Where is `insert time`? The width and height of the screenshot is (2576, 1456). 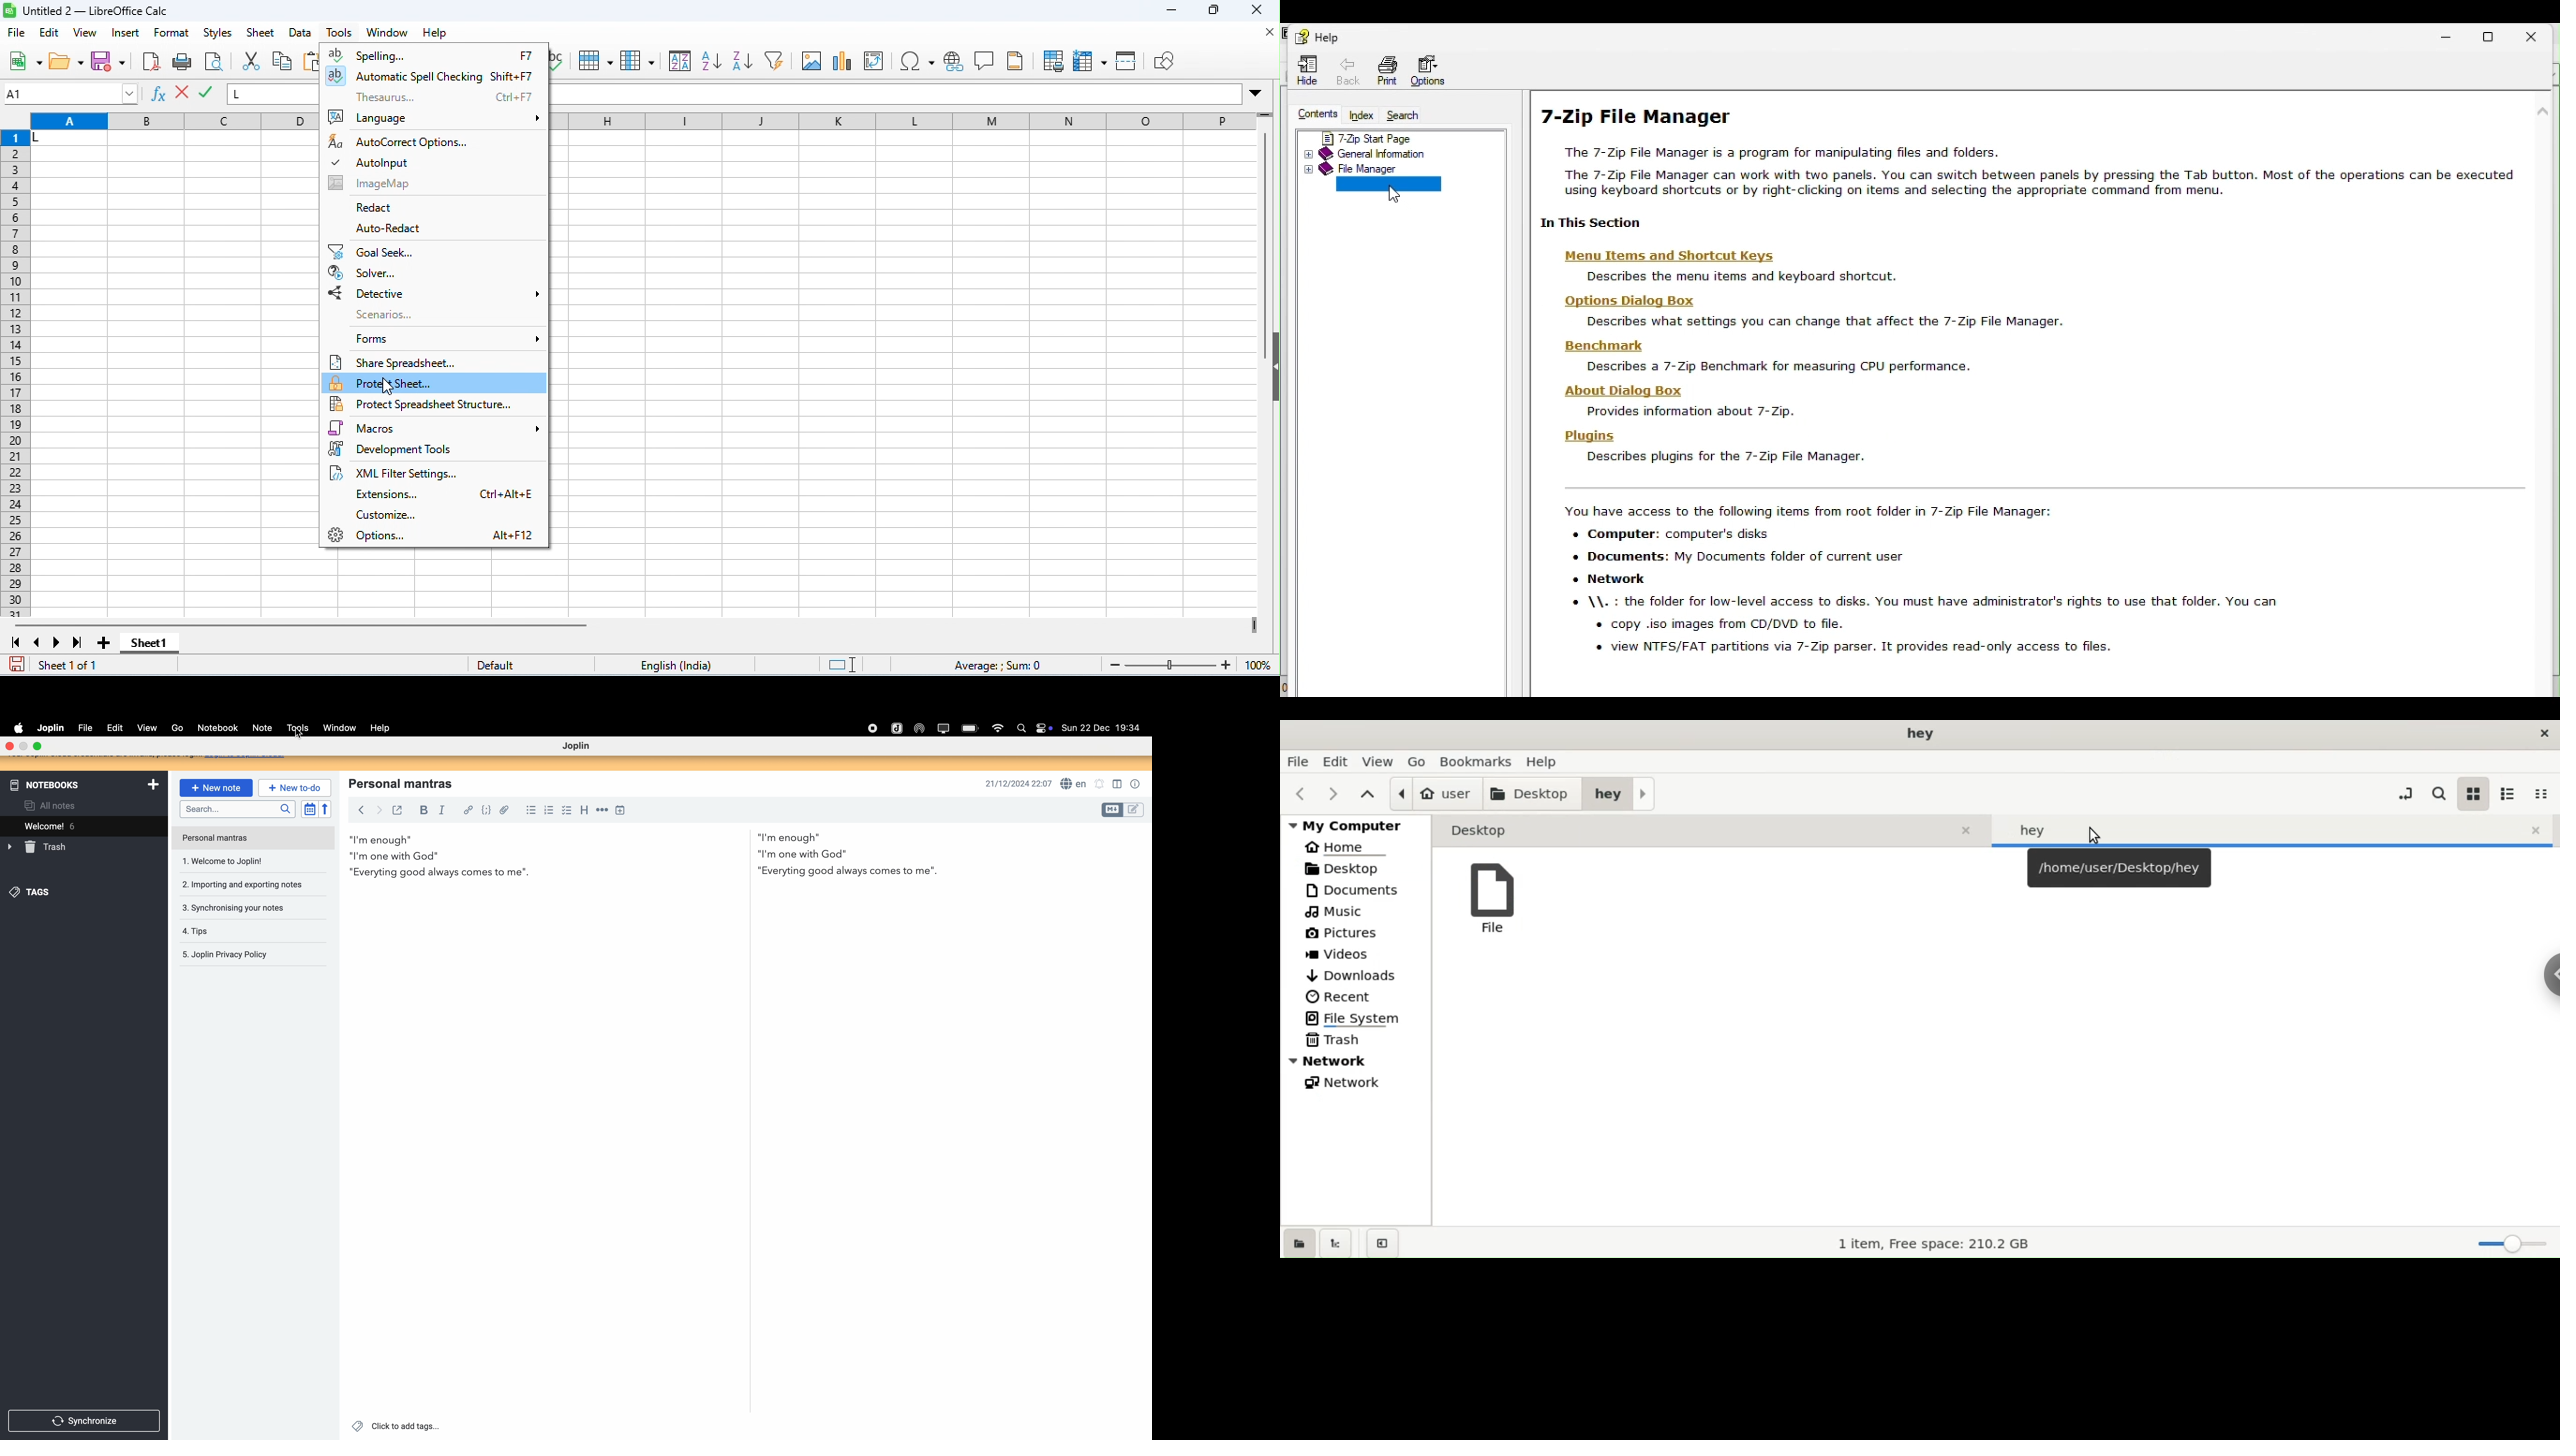
insert time is located at coordinates (622, 810).